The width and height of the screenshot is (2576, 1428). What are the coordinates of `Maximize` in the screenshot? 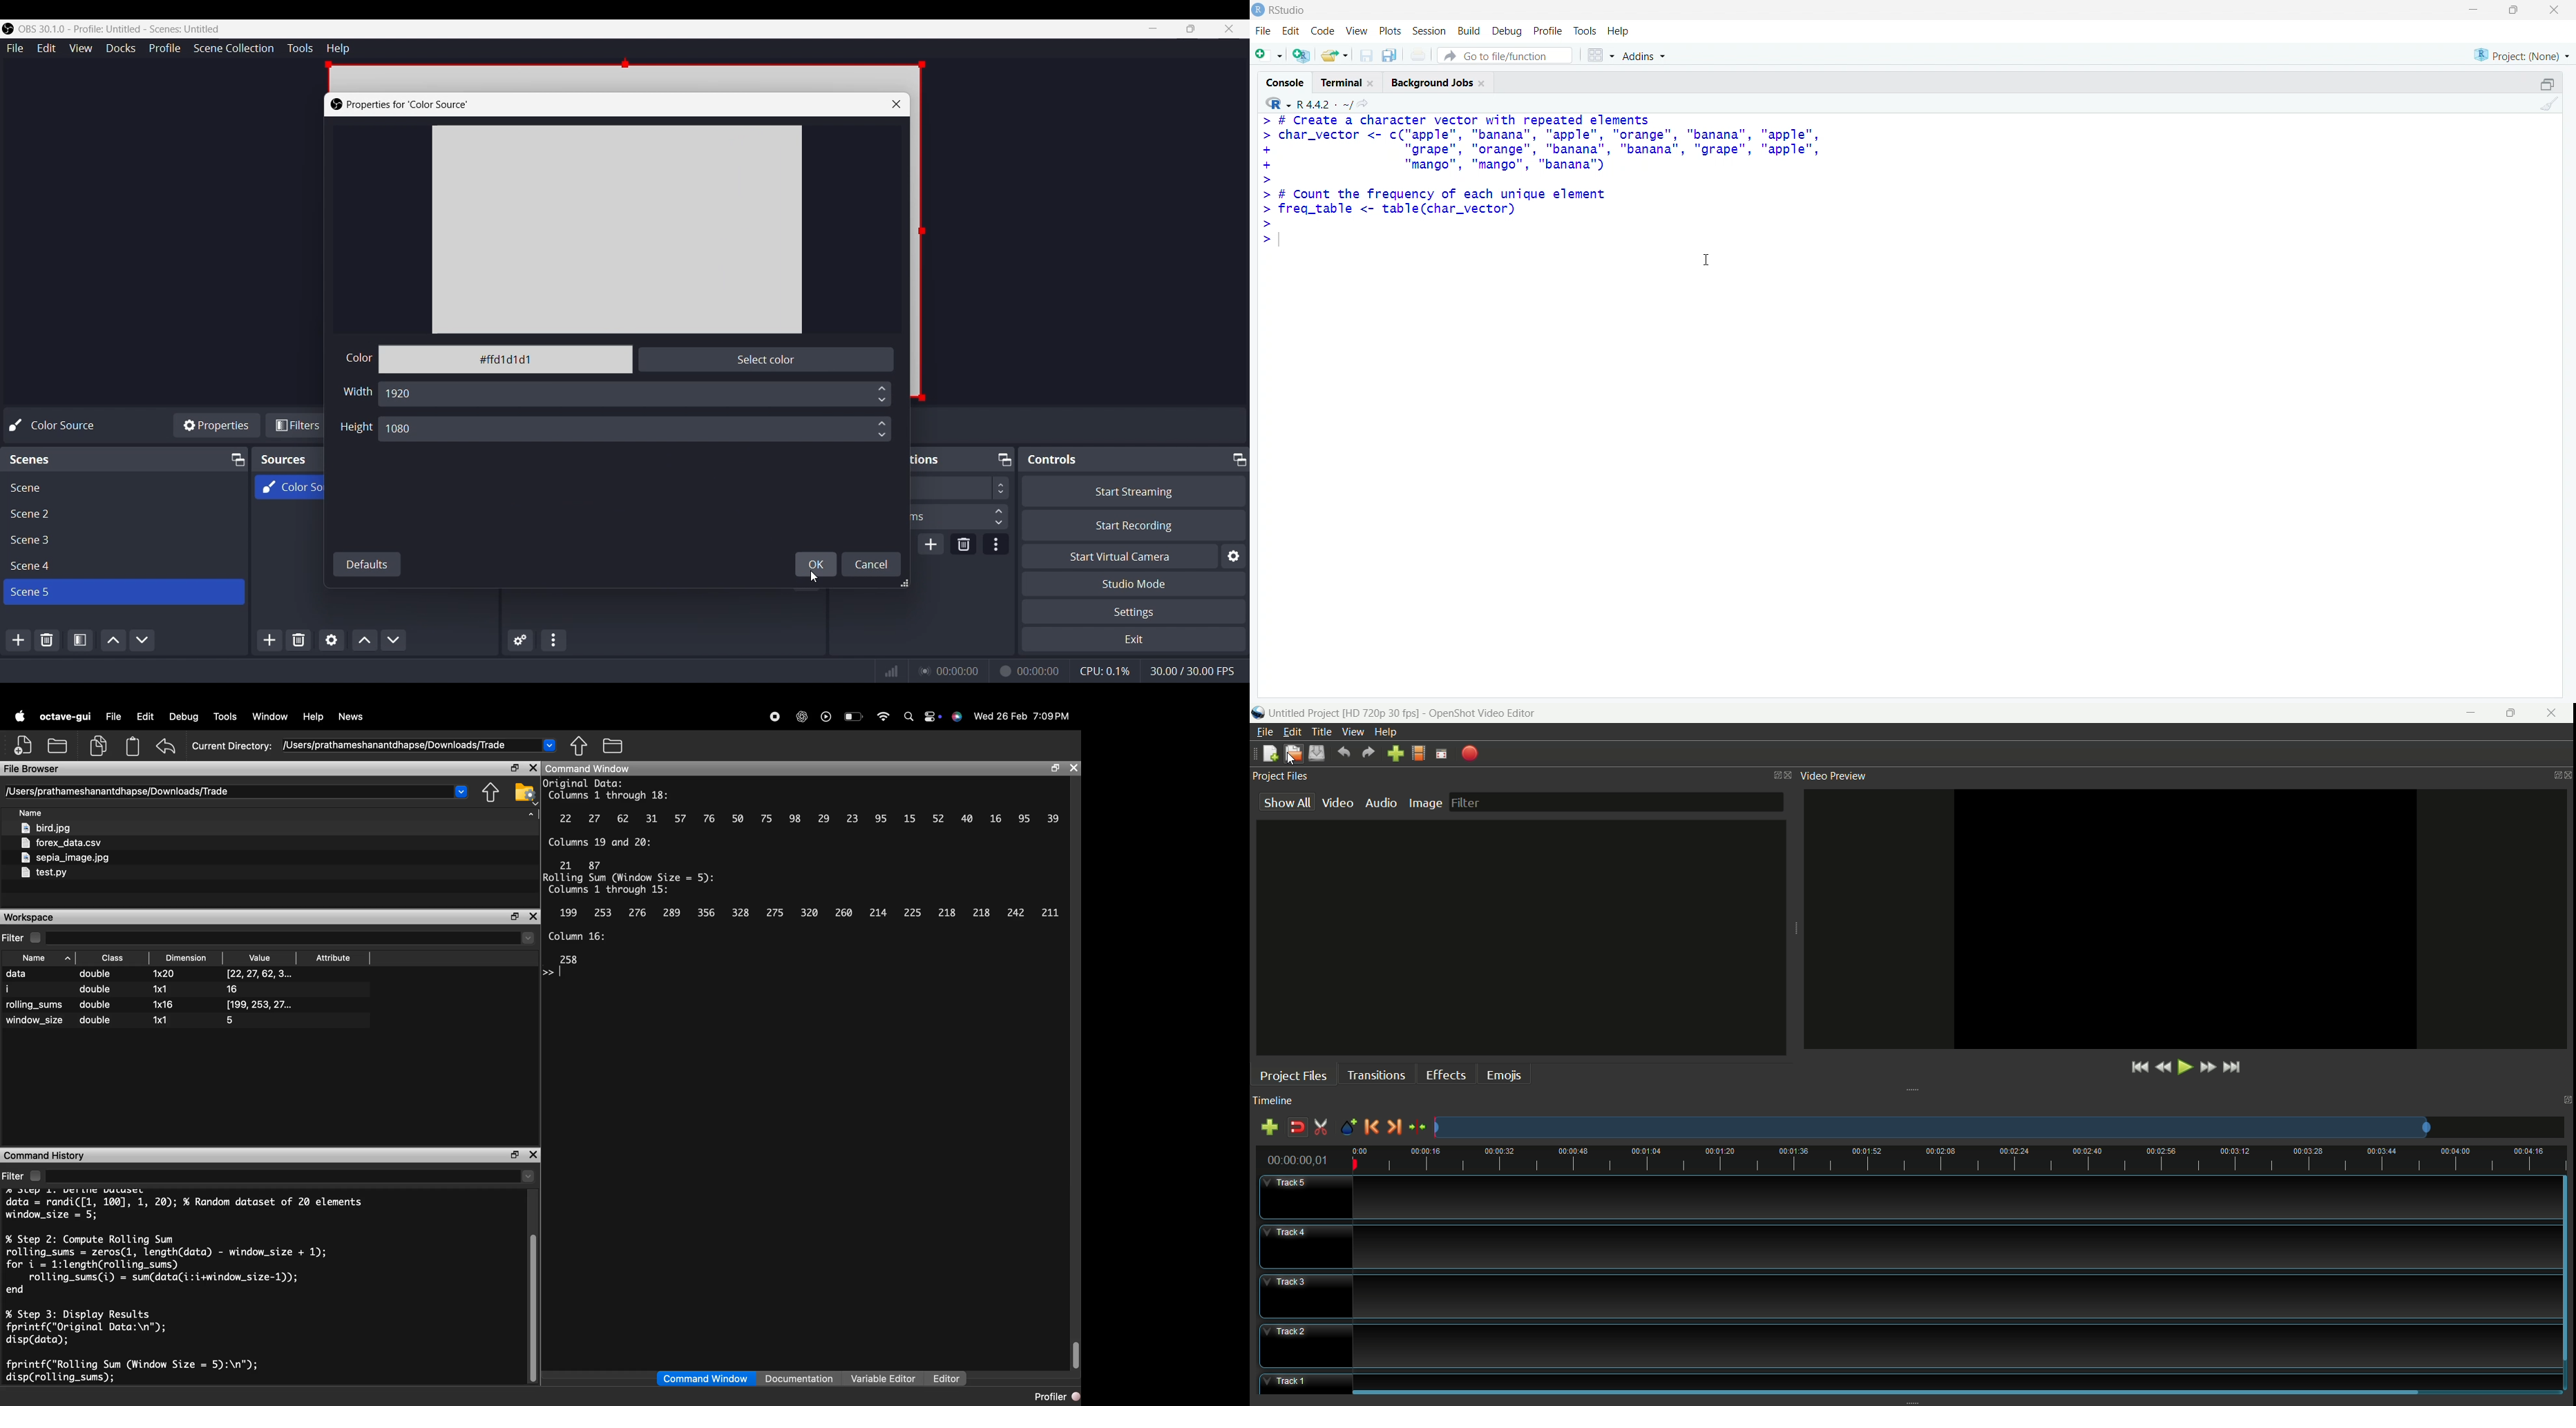 It's located at (2514, 12).